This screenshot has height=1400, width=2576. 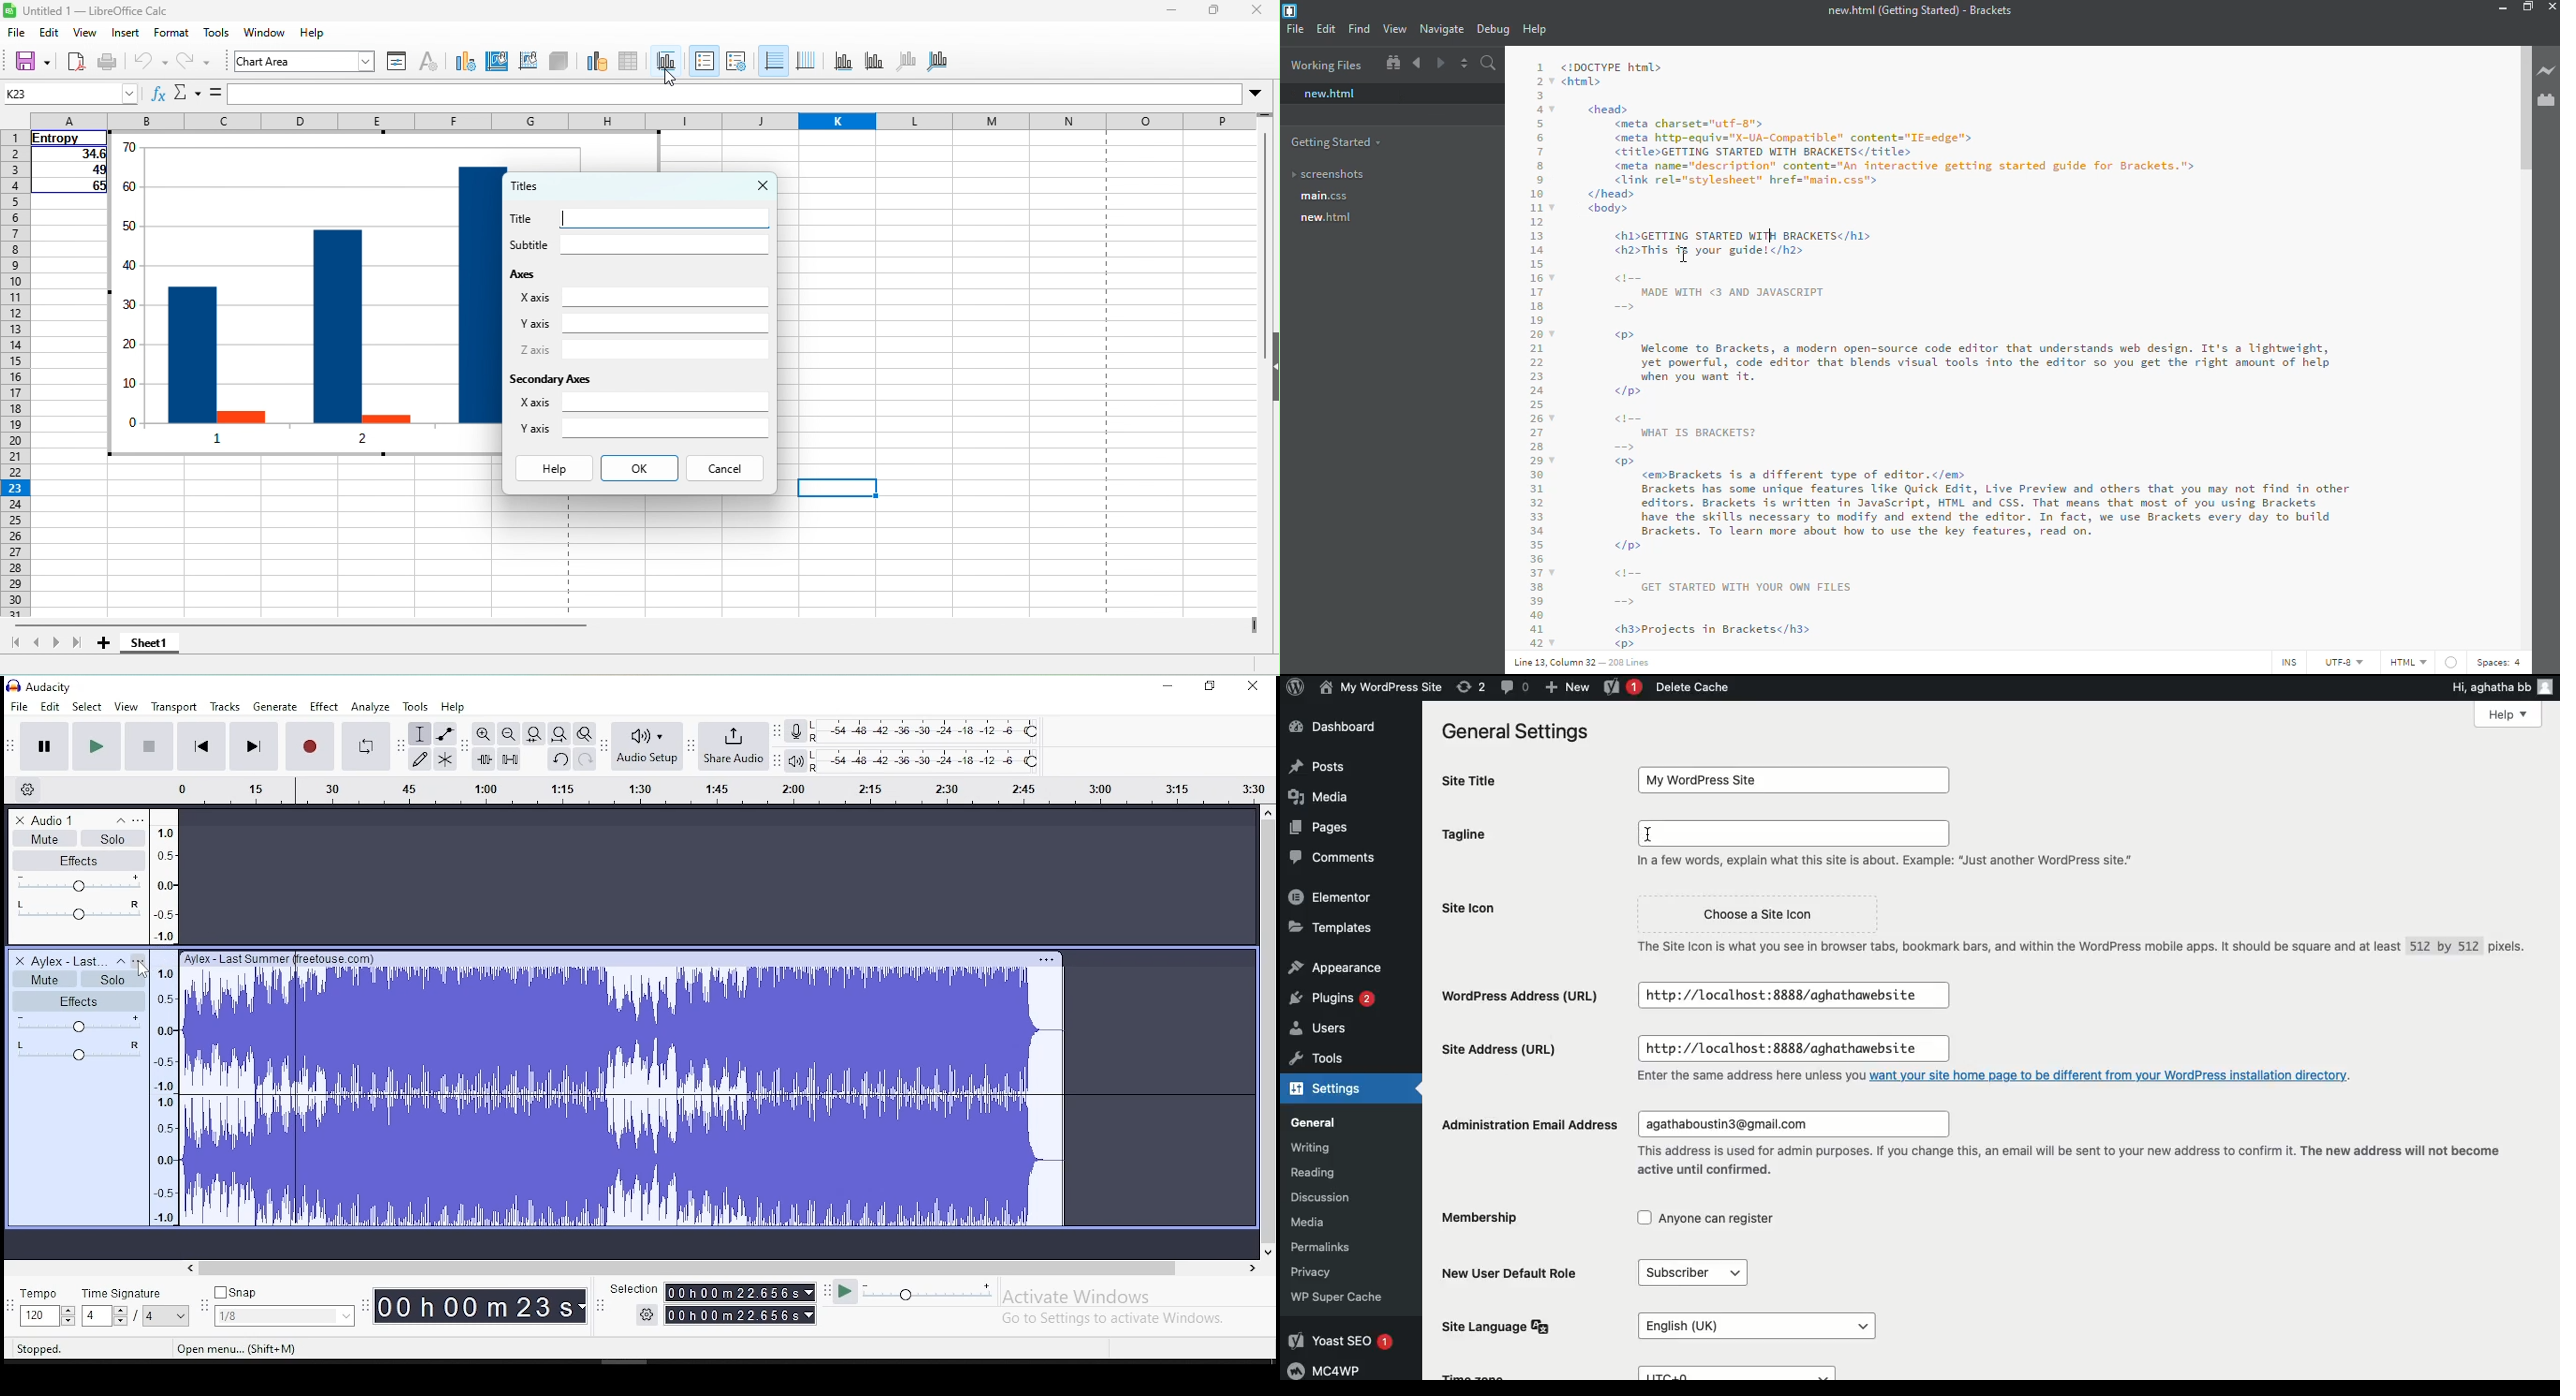 What do you see at coordinates (1534, 29) in the screenshot?
I see `help` at bounding box center [1534, 29].